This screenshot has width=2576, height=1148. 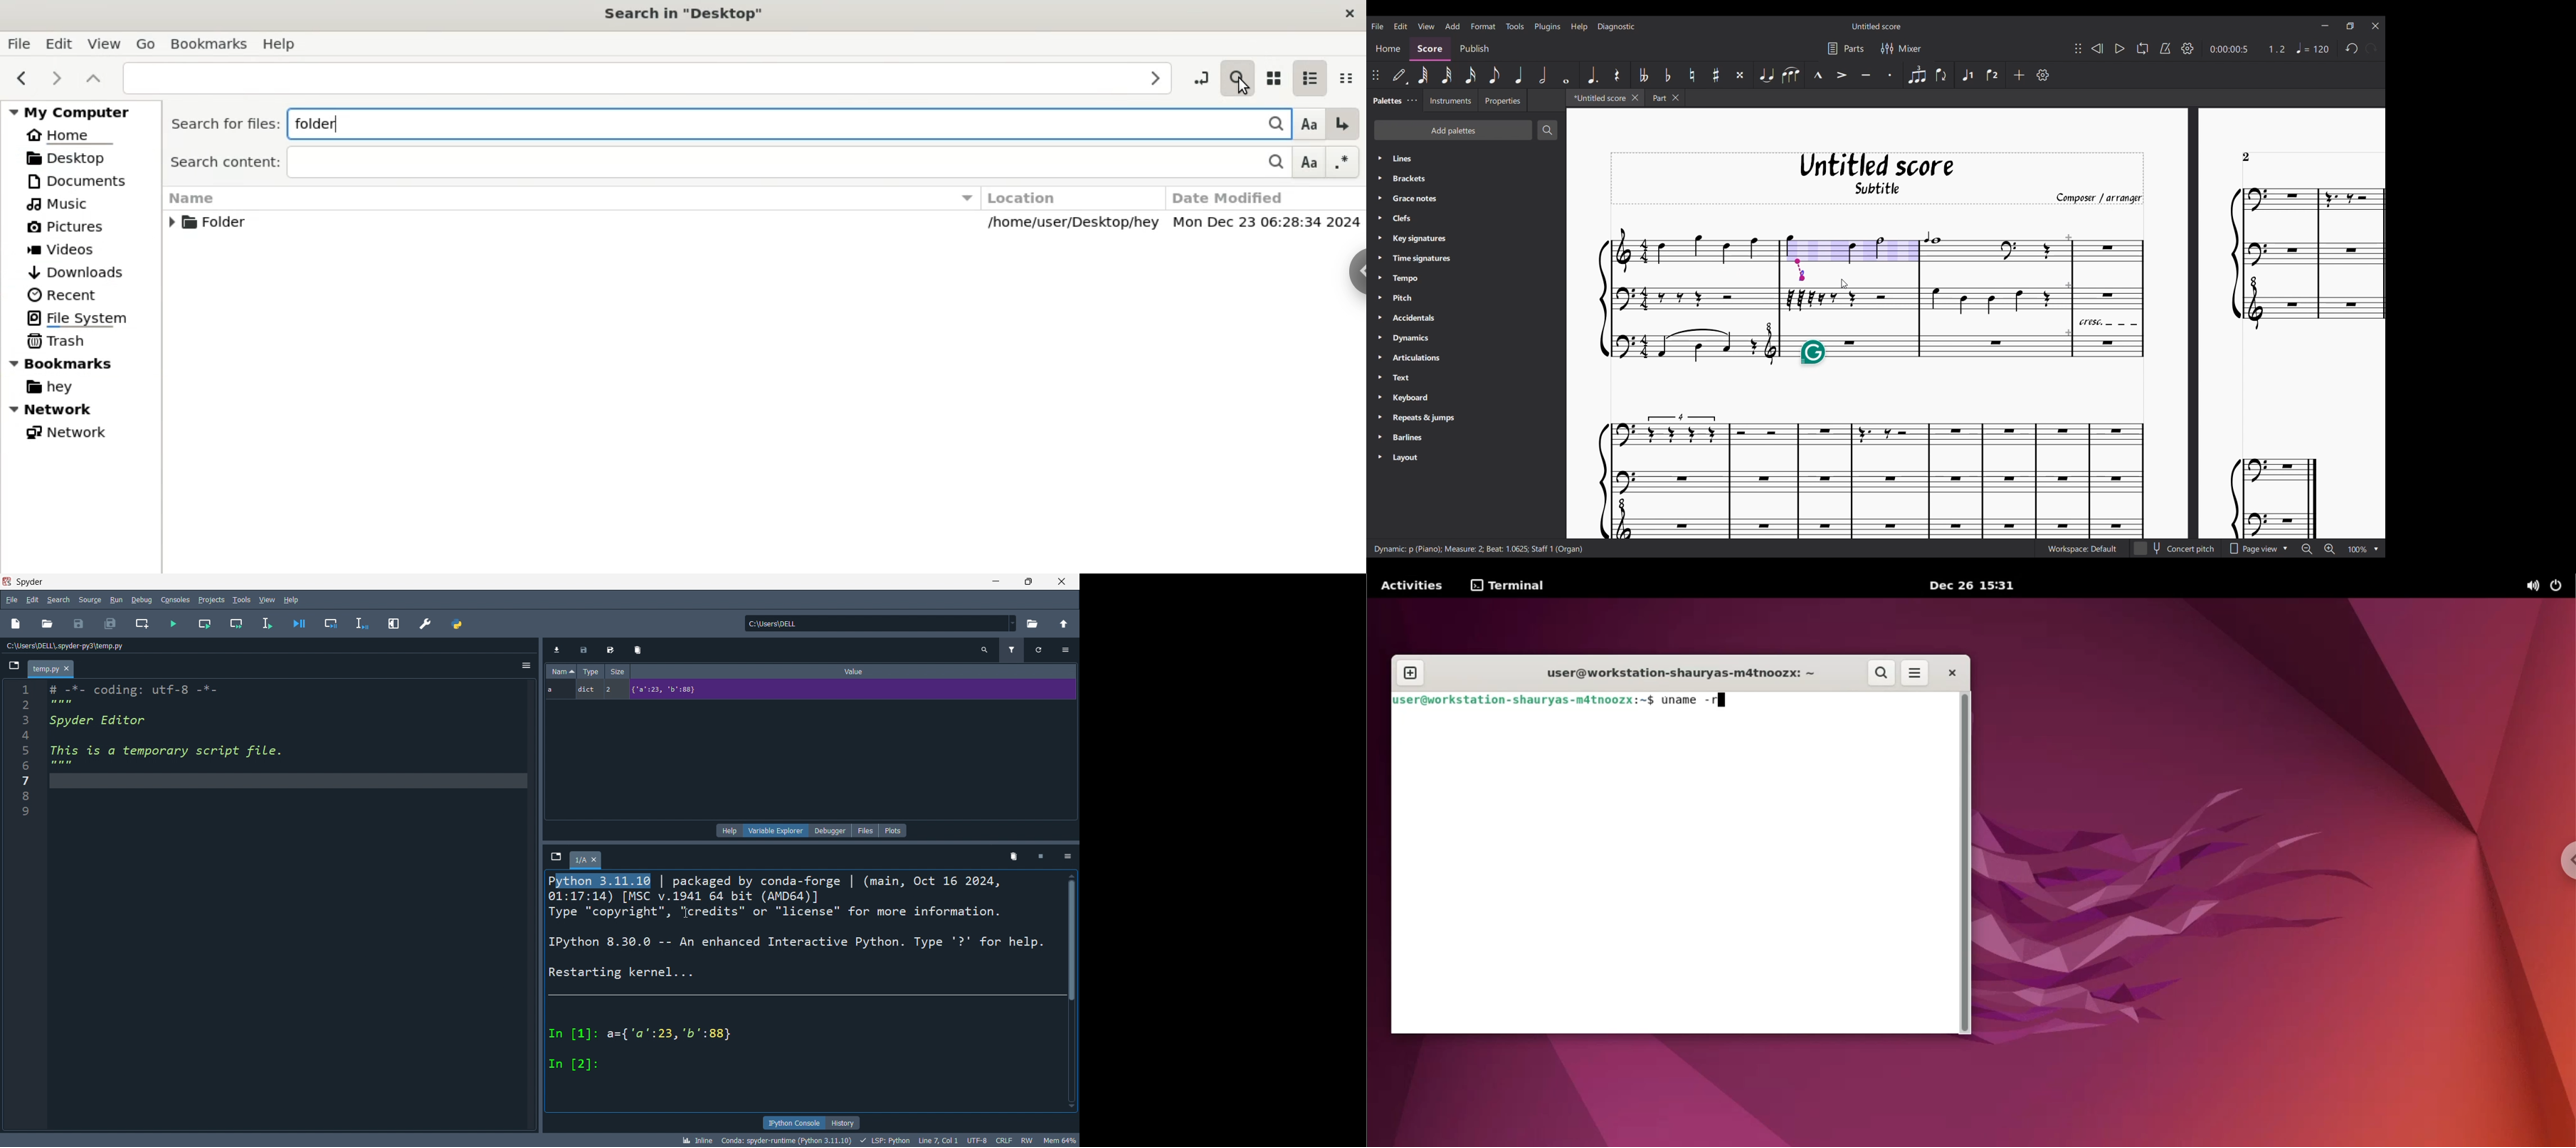 What do you see at coordinates (294, 600) in the screenshot?
I see `help` at bounding box center [294, 600].